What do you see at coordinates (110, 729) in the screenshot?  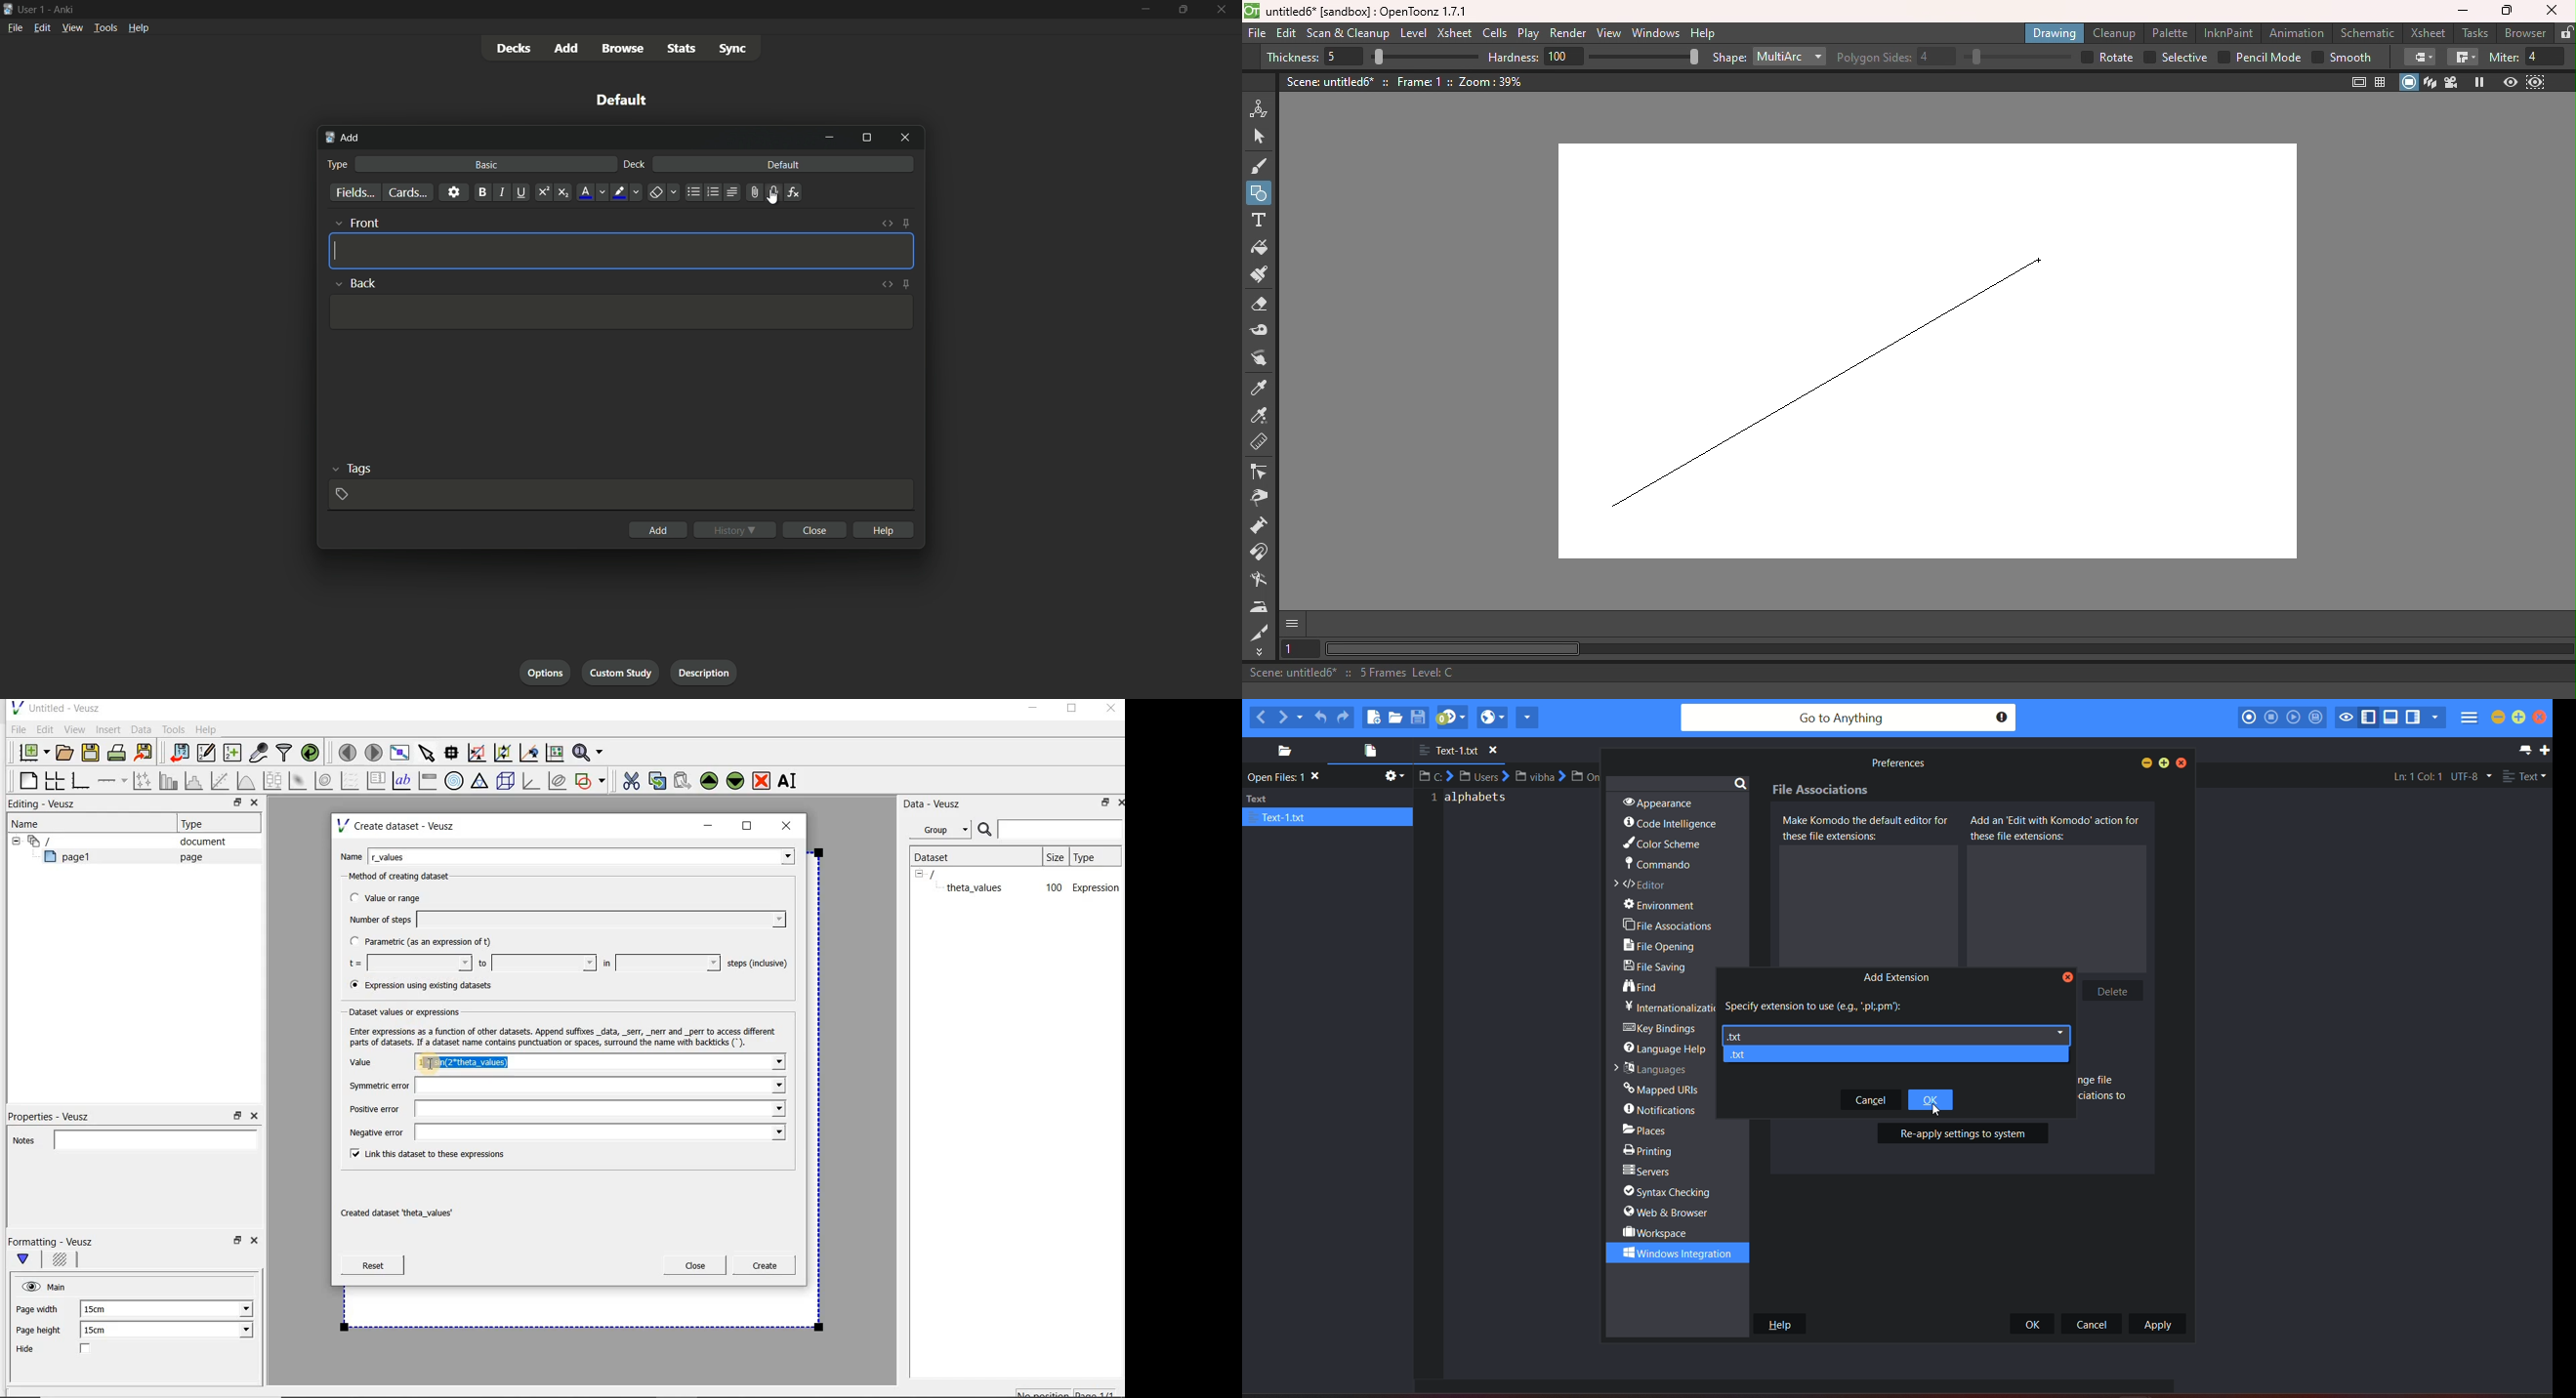 I see `Insert` at bounding box center [110, 729].